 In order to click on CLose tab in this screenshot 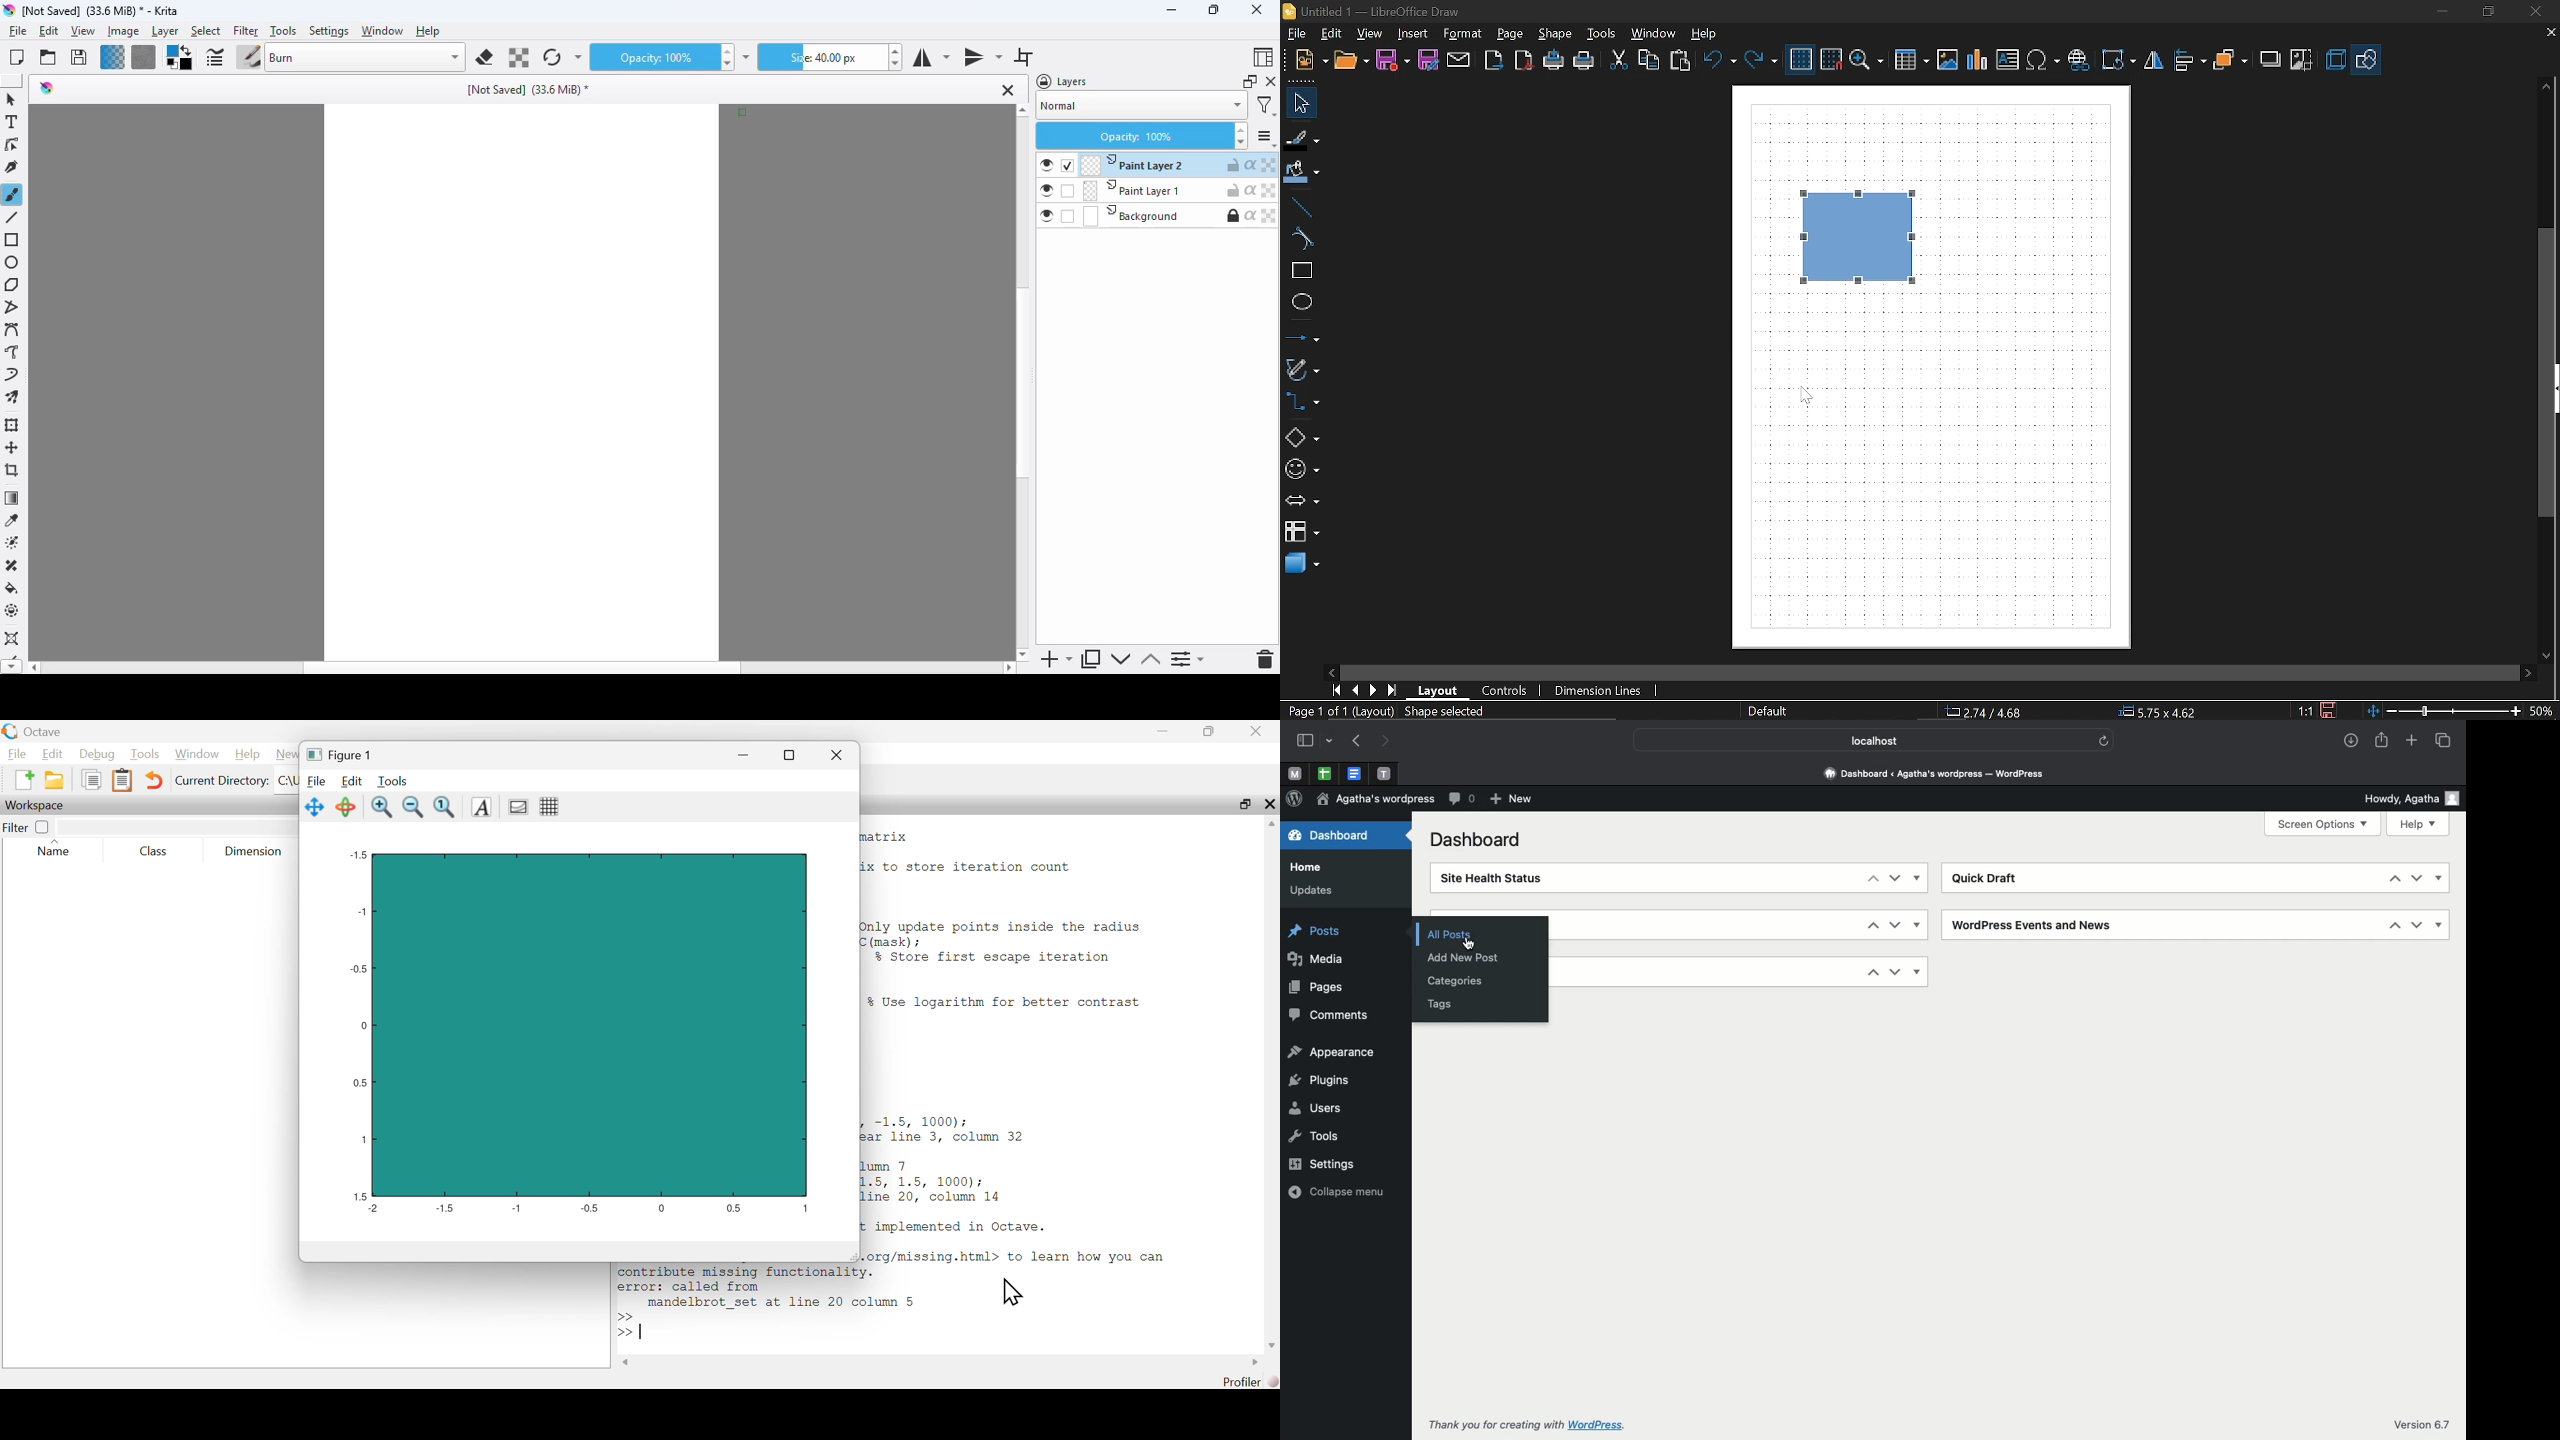, I will do `click(2550, 33)`.